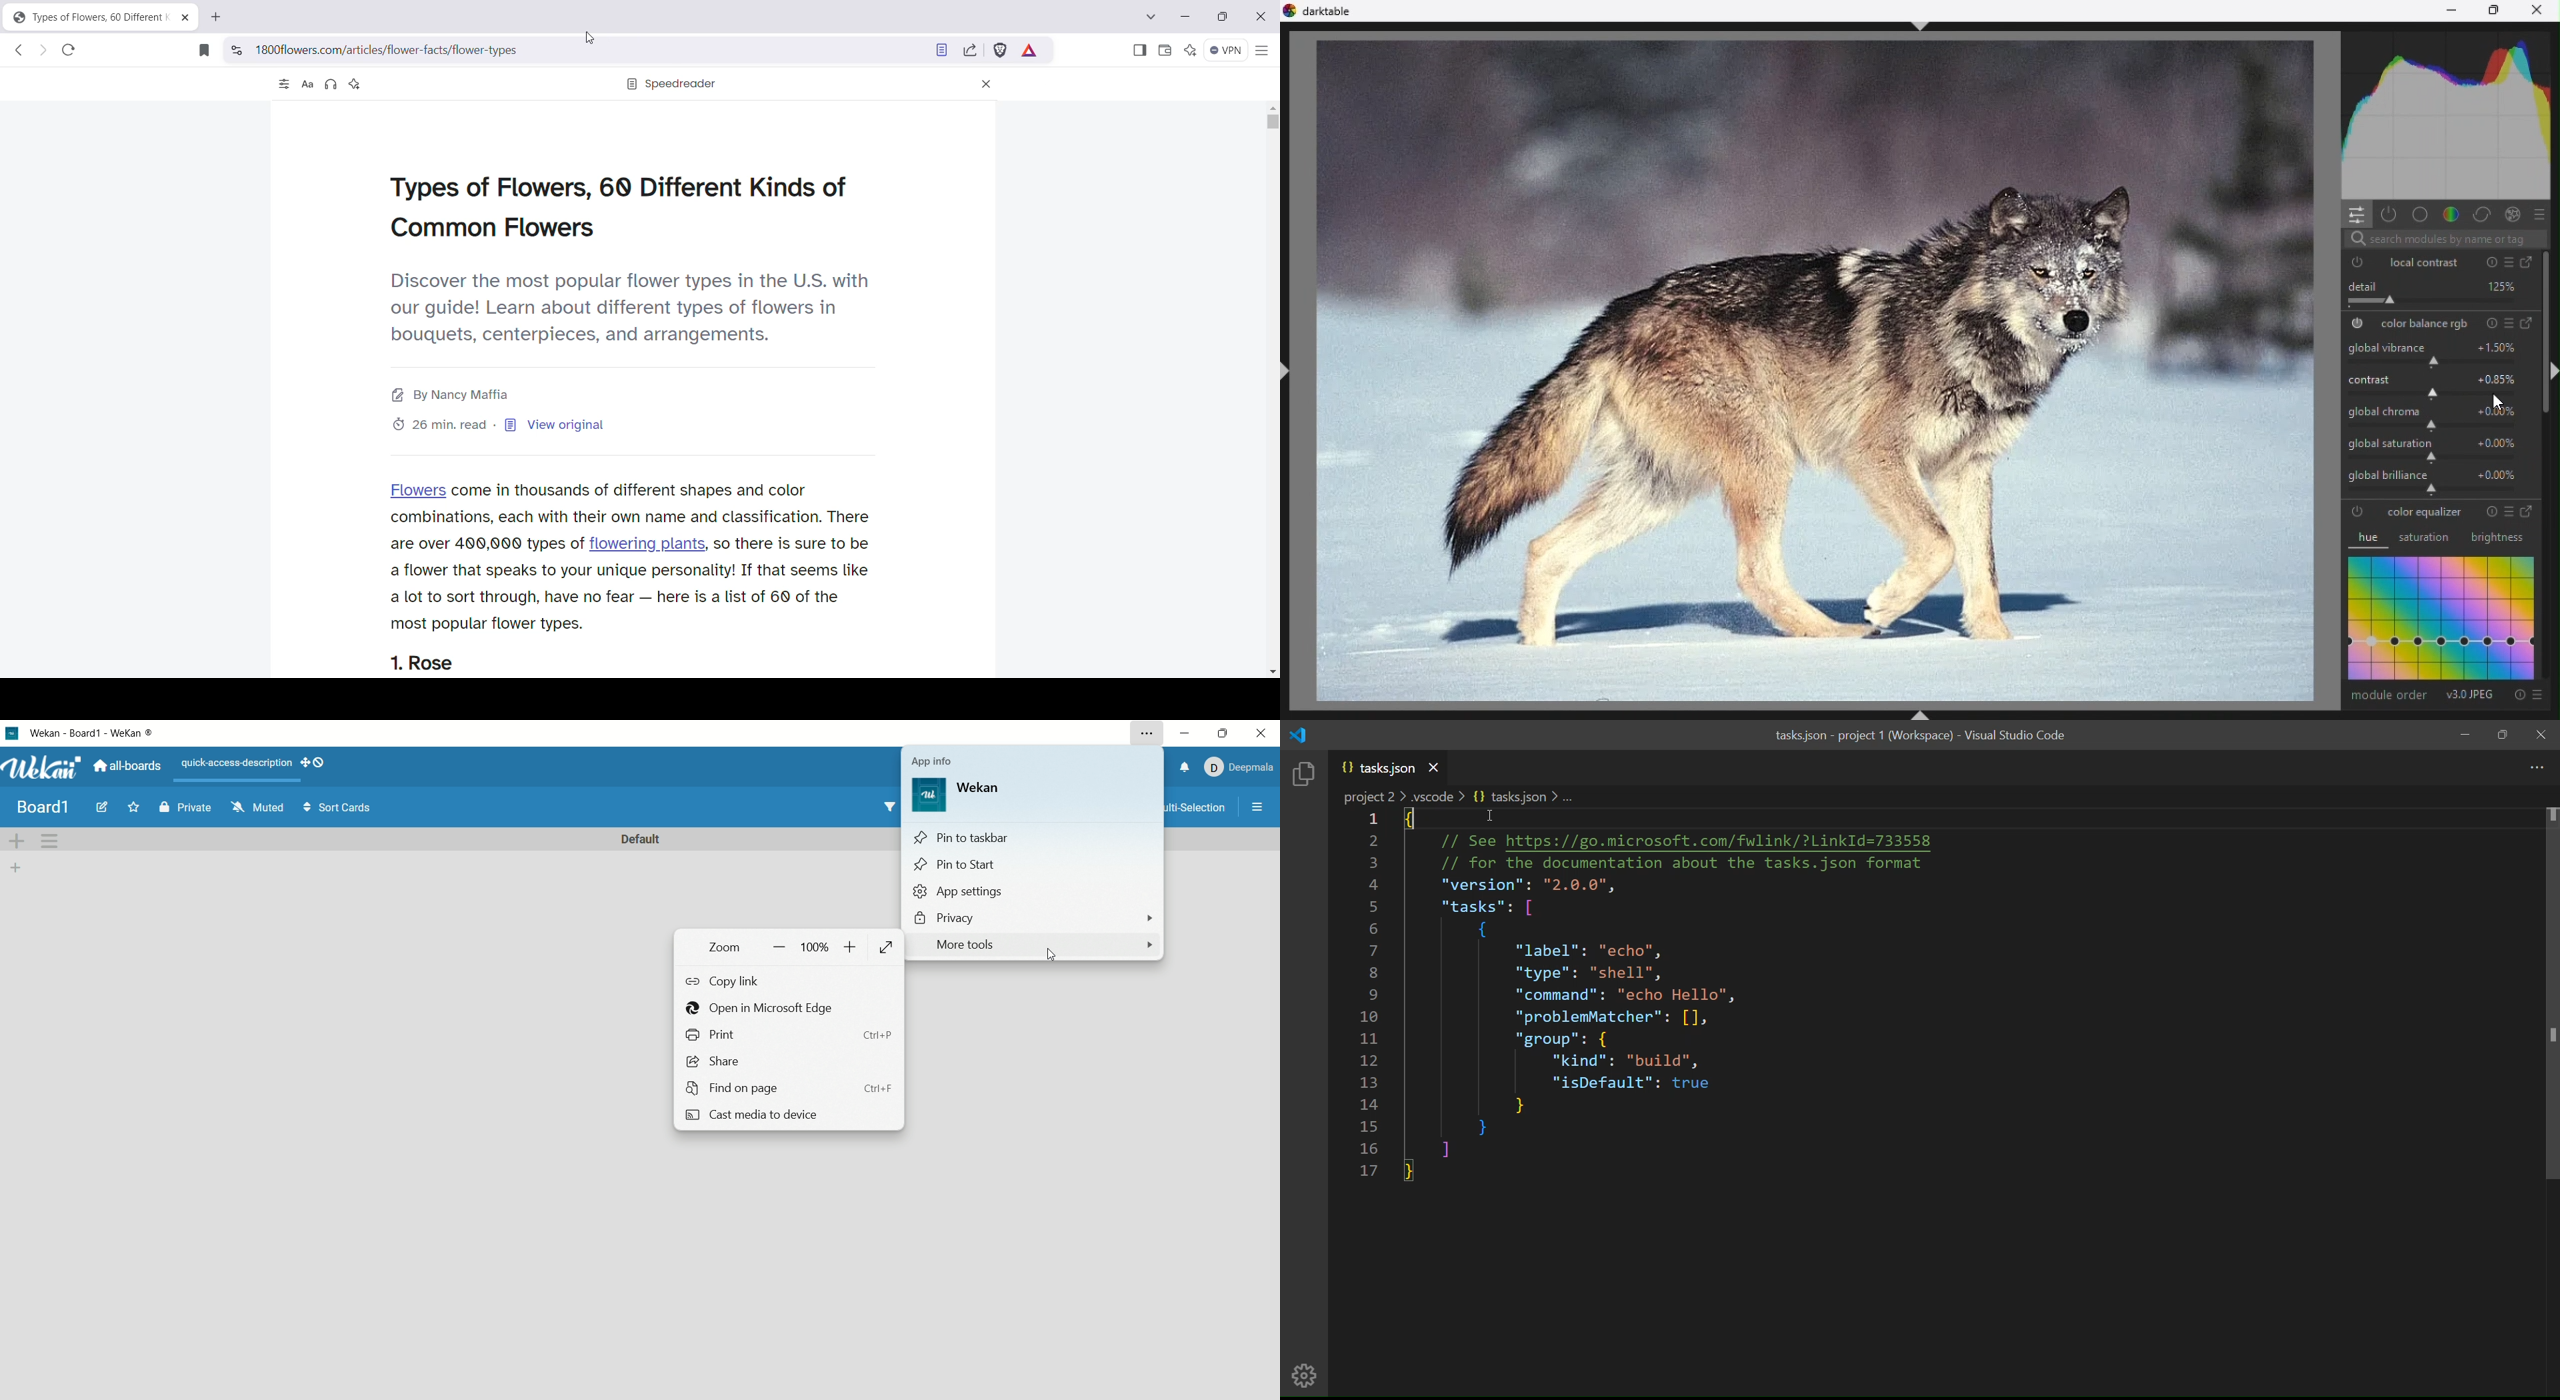 The image size is (2576, 1400). Describe the element at coordinates (339, 807) in the screenshot. I see `sort cards` at that location.